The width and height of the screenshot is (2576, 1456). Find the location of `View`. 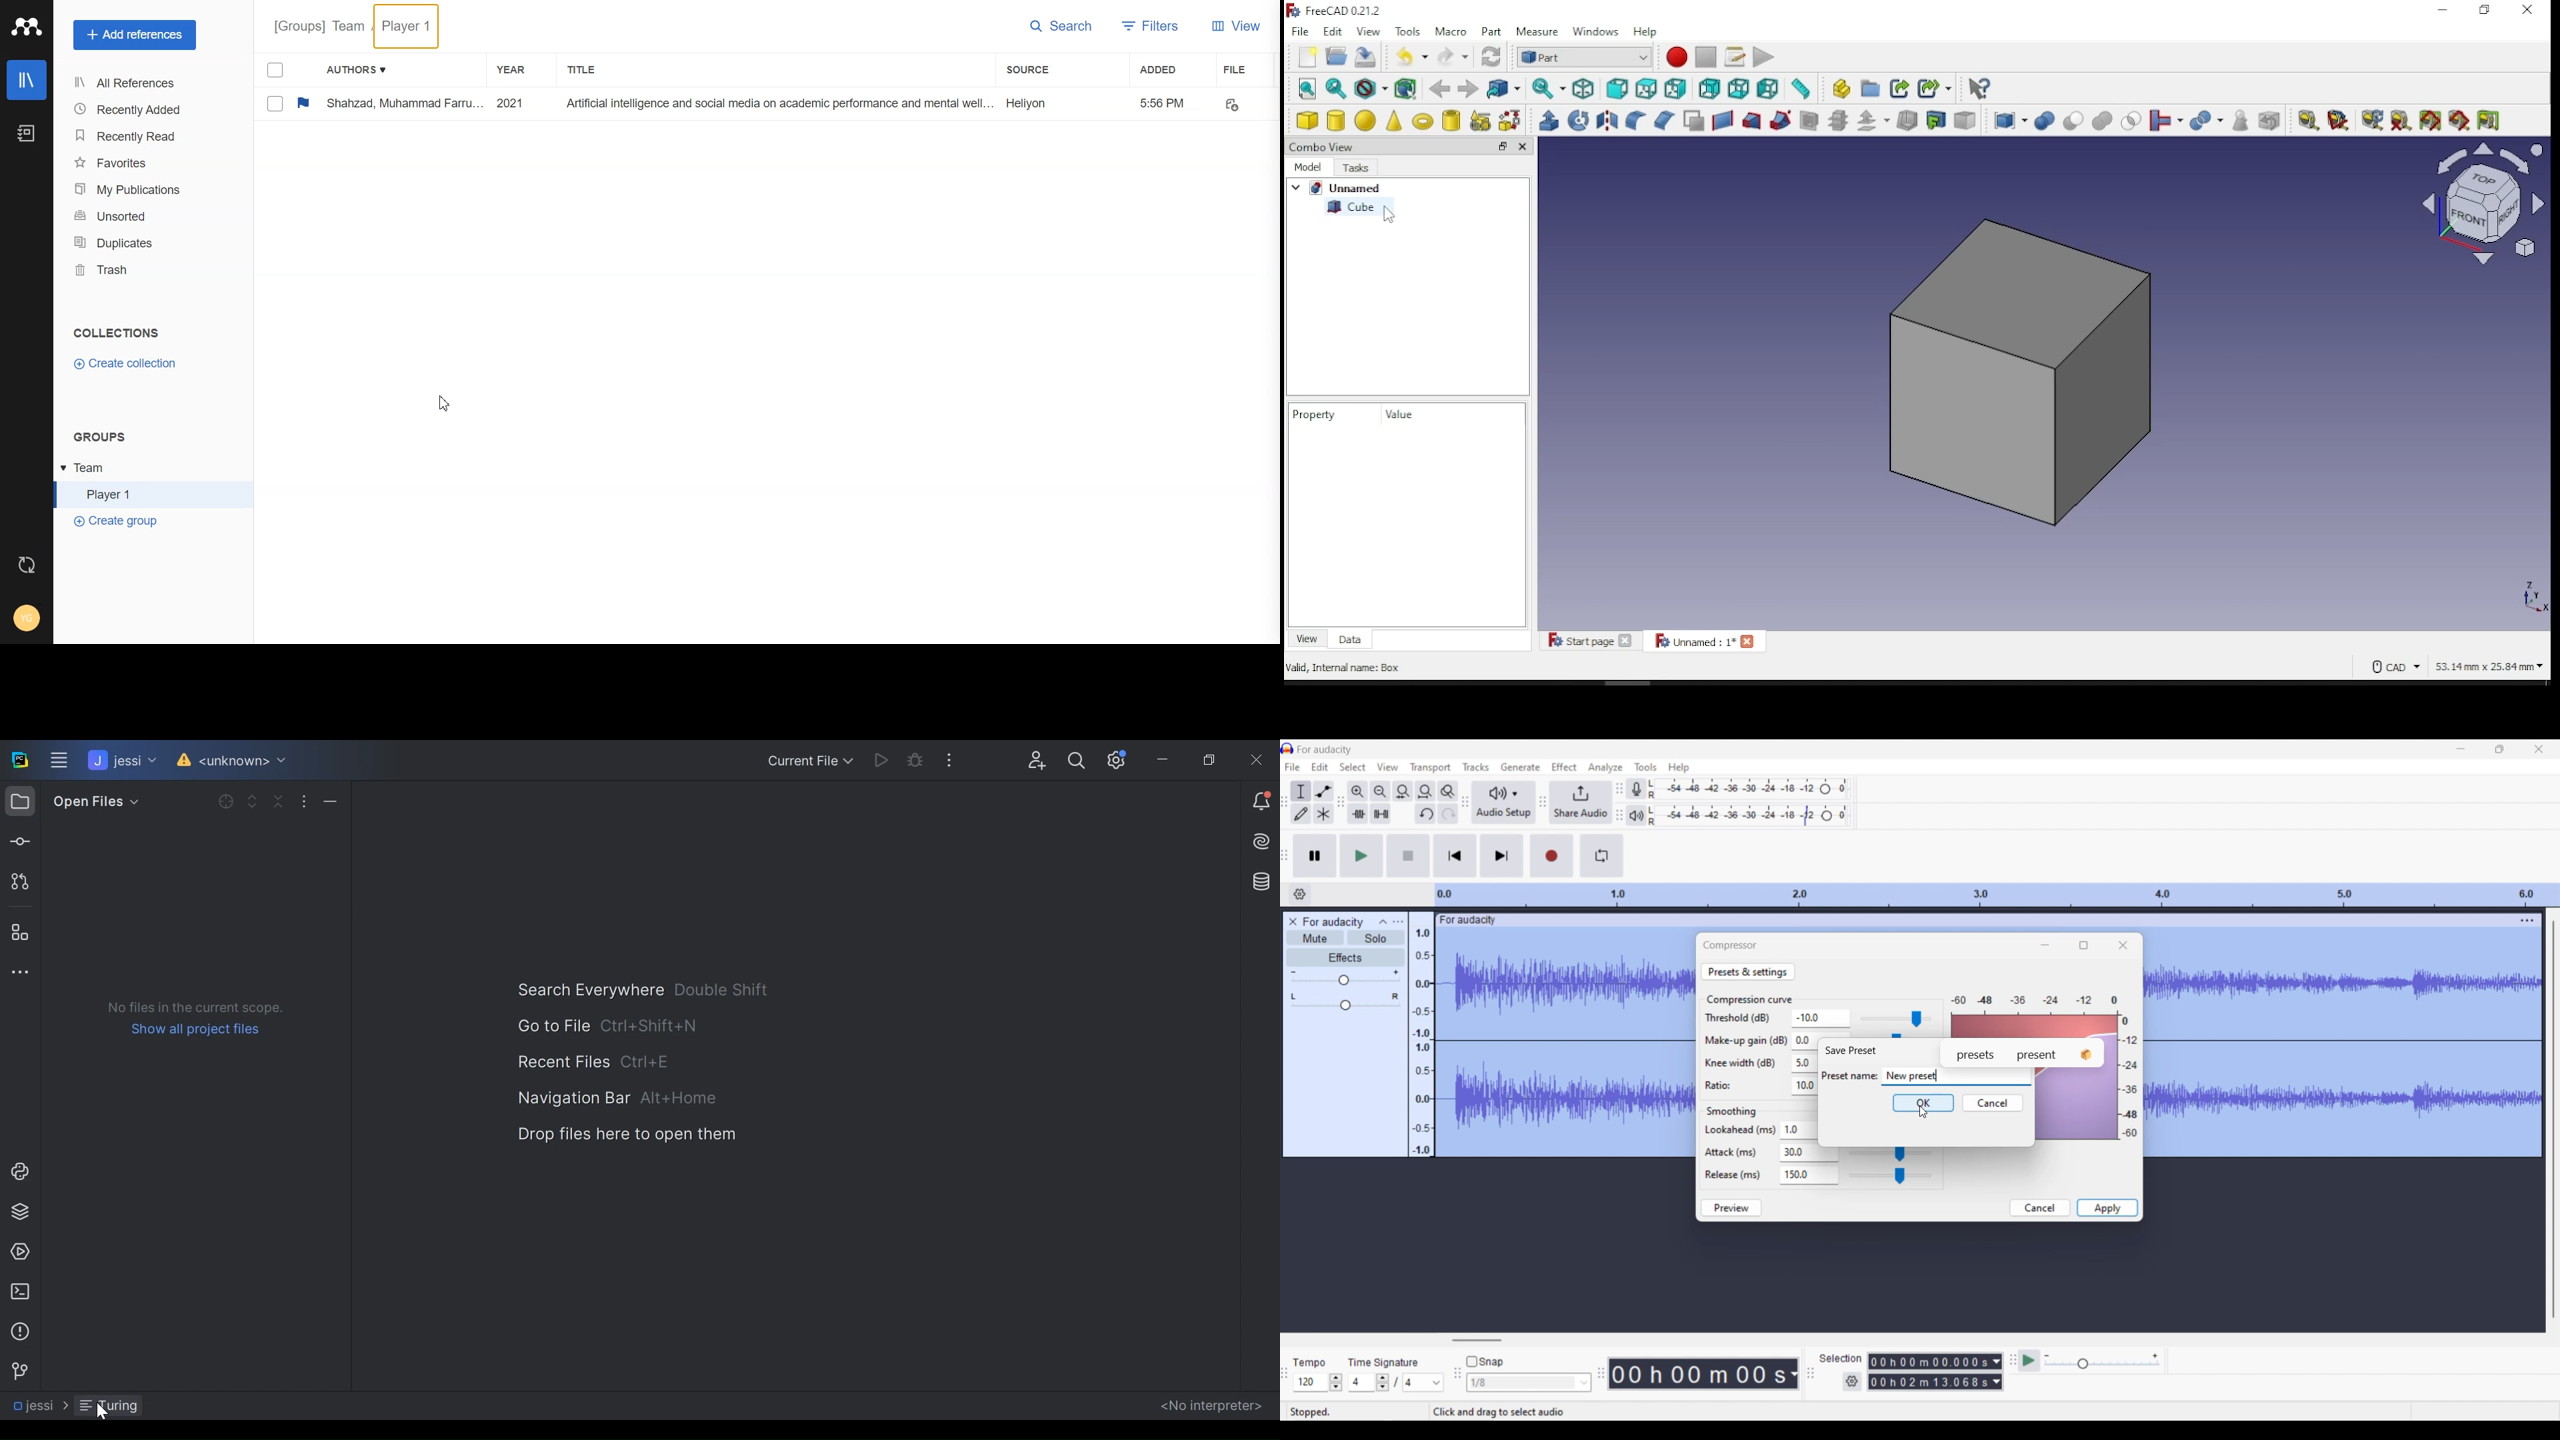

View is located at coordinates (1387, 767).